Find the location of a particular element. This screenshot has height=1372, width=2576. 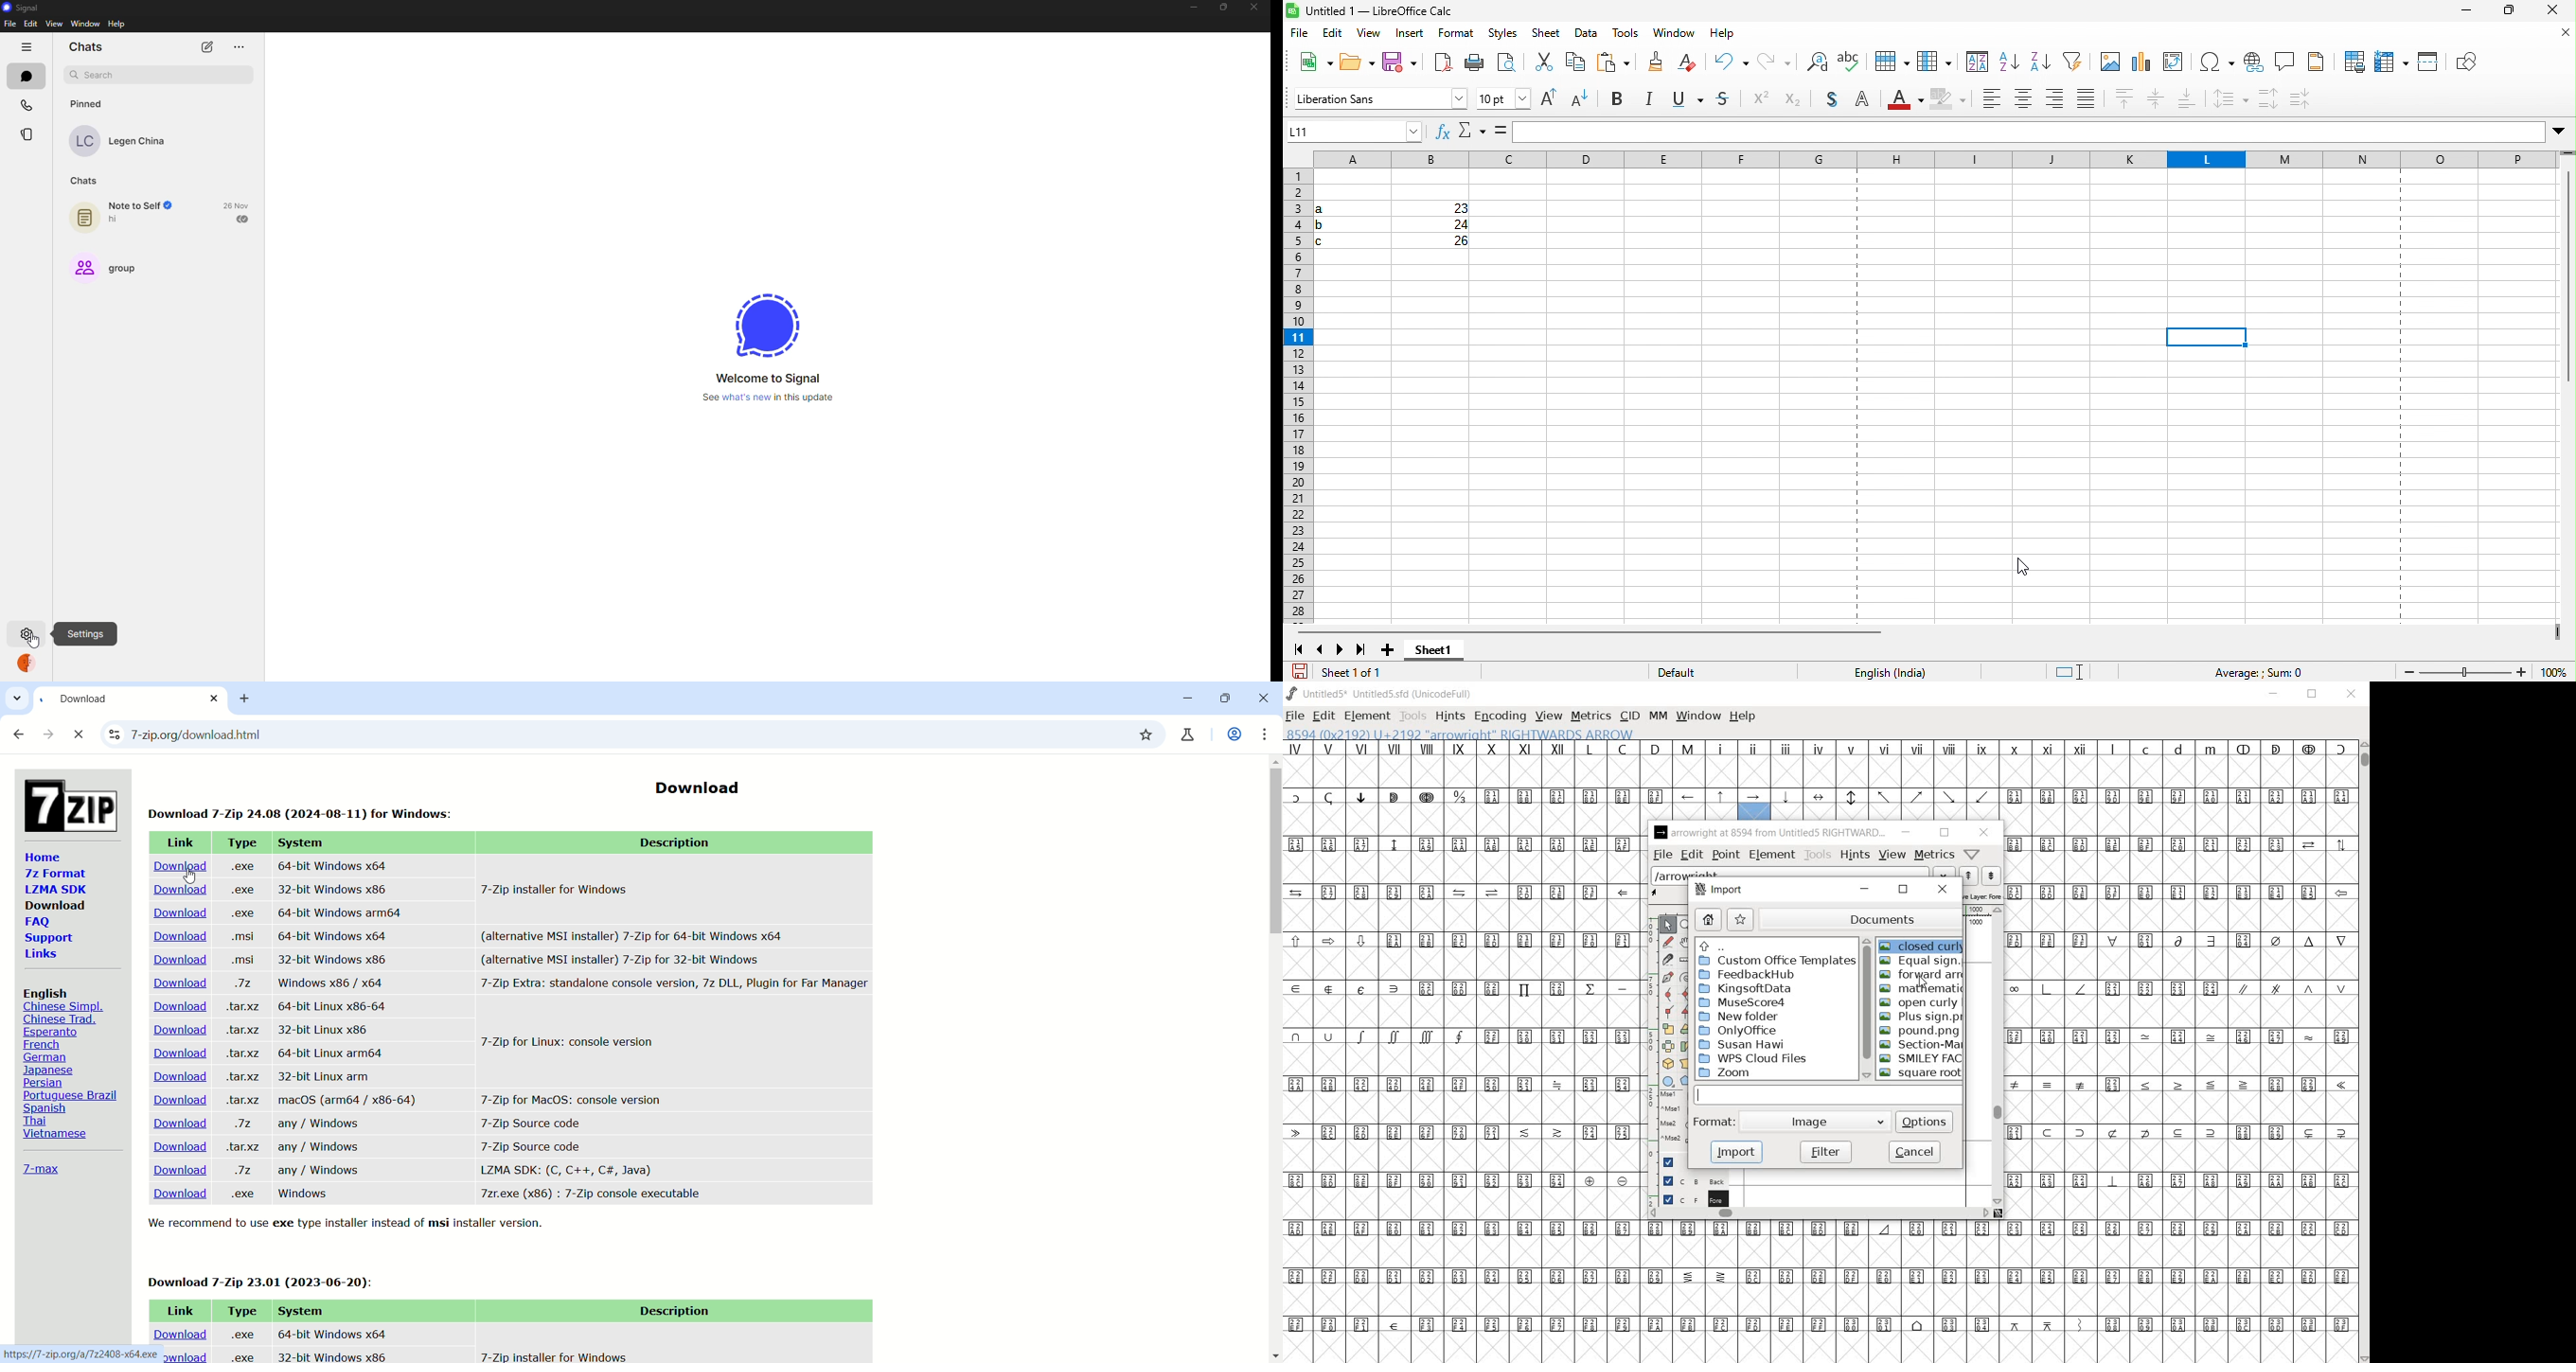

search is located at coordinates (156, 74).